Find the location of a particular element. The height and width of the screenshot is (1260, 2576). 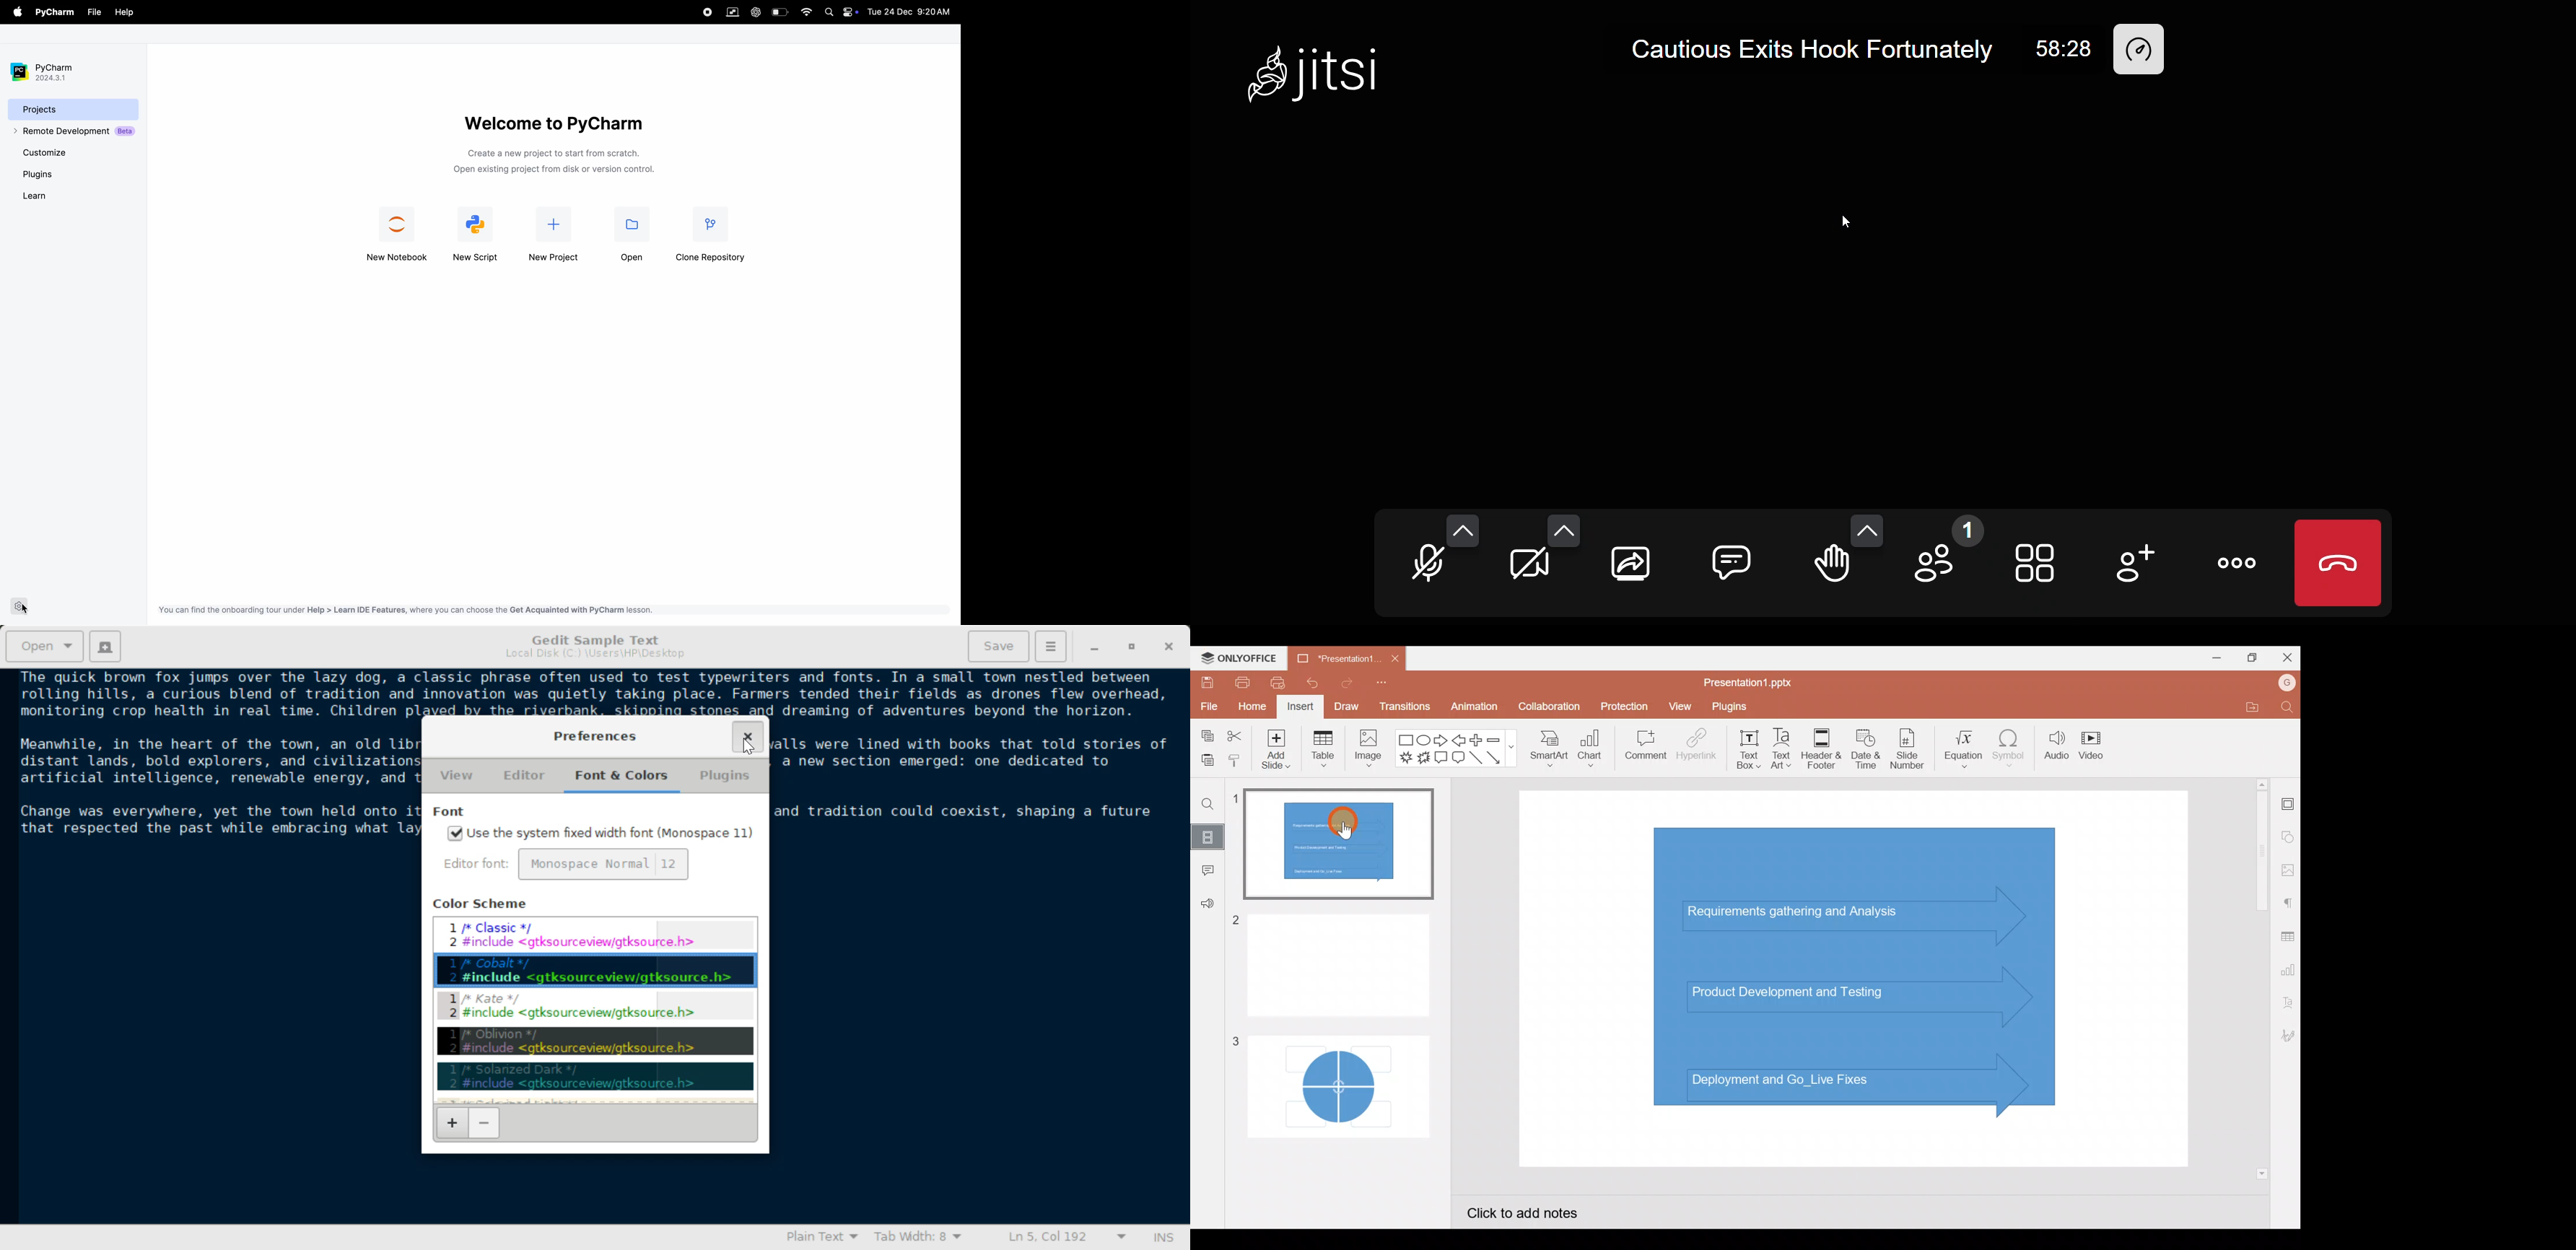

Customize quick access toolbar is located at coordinates (1381, 685).